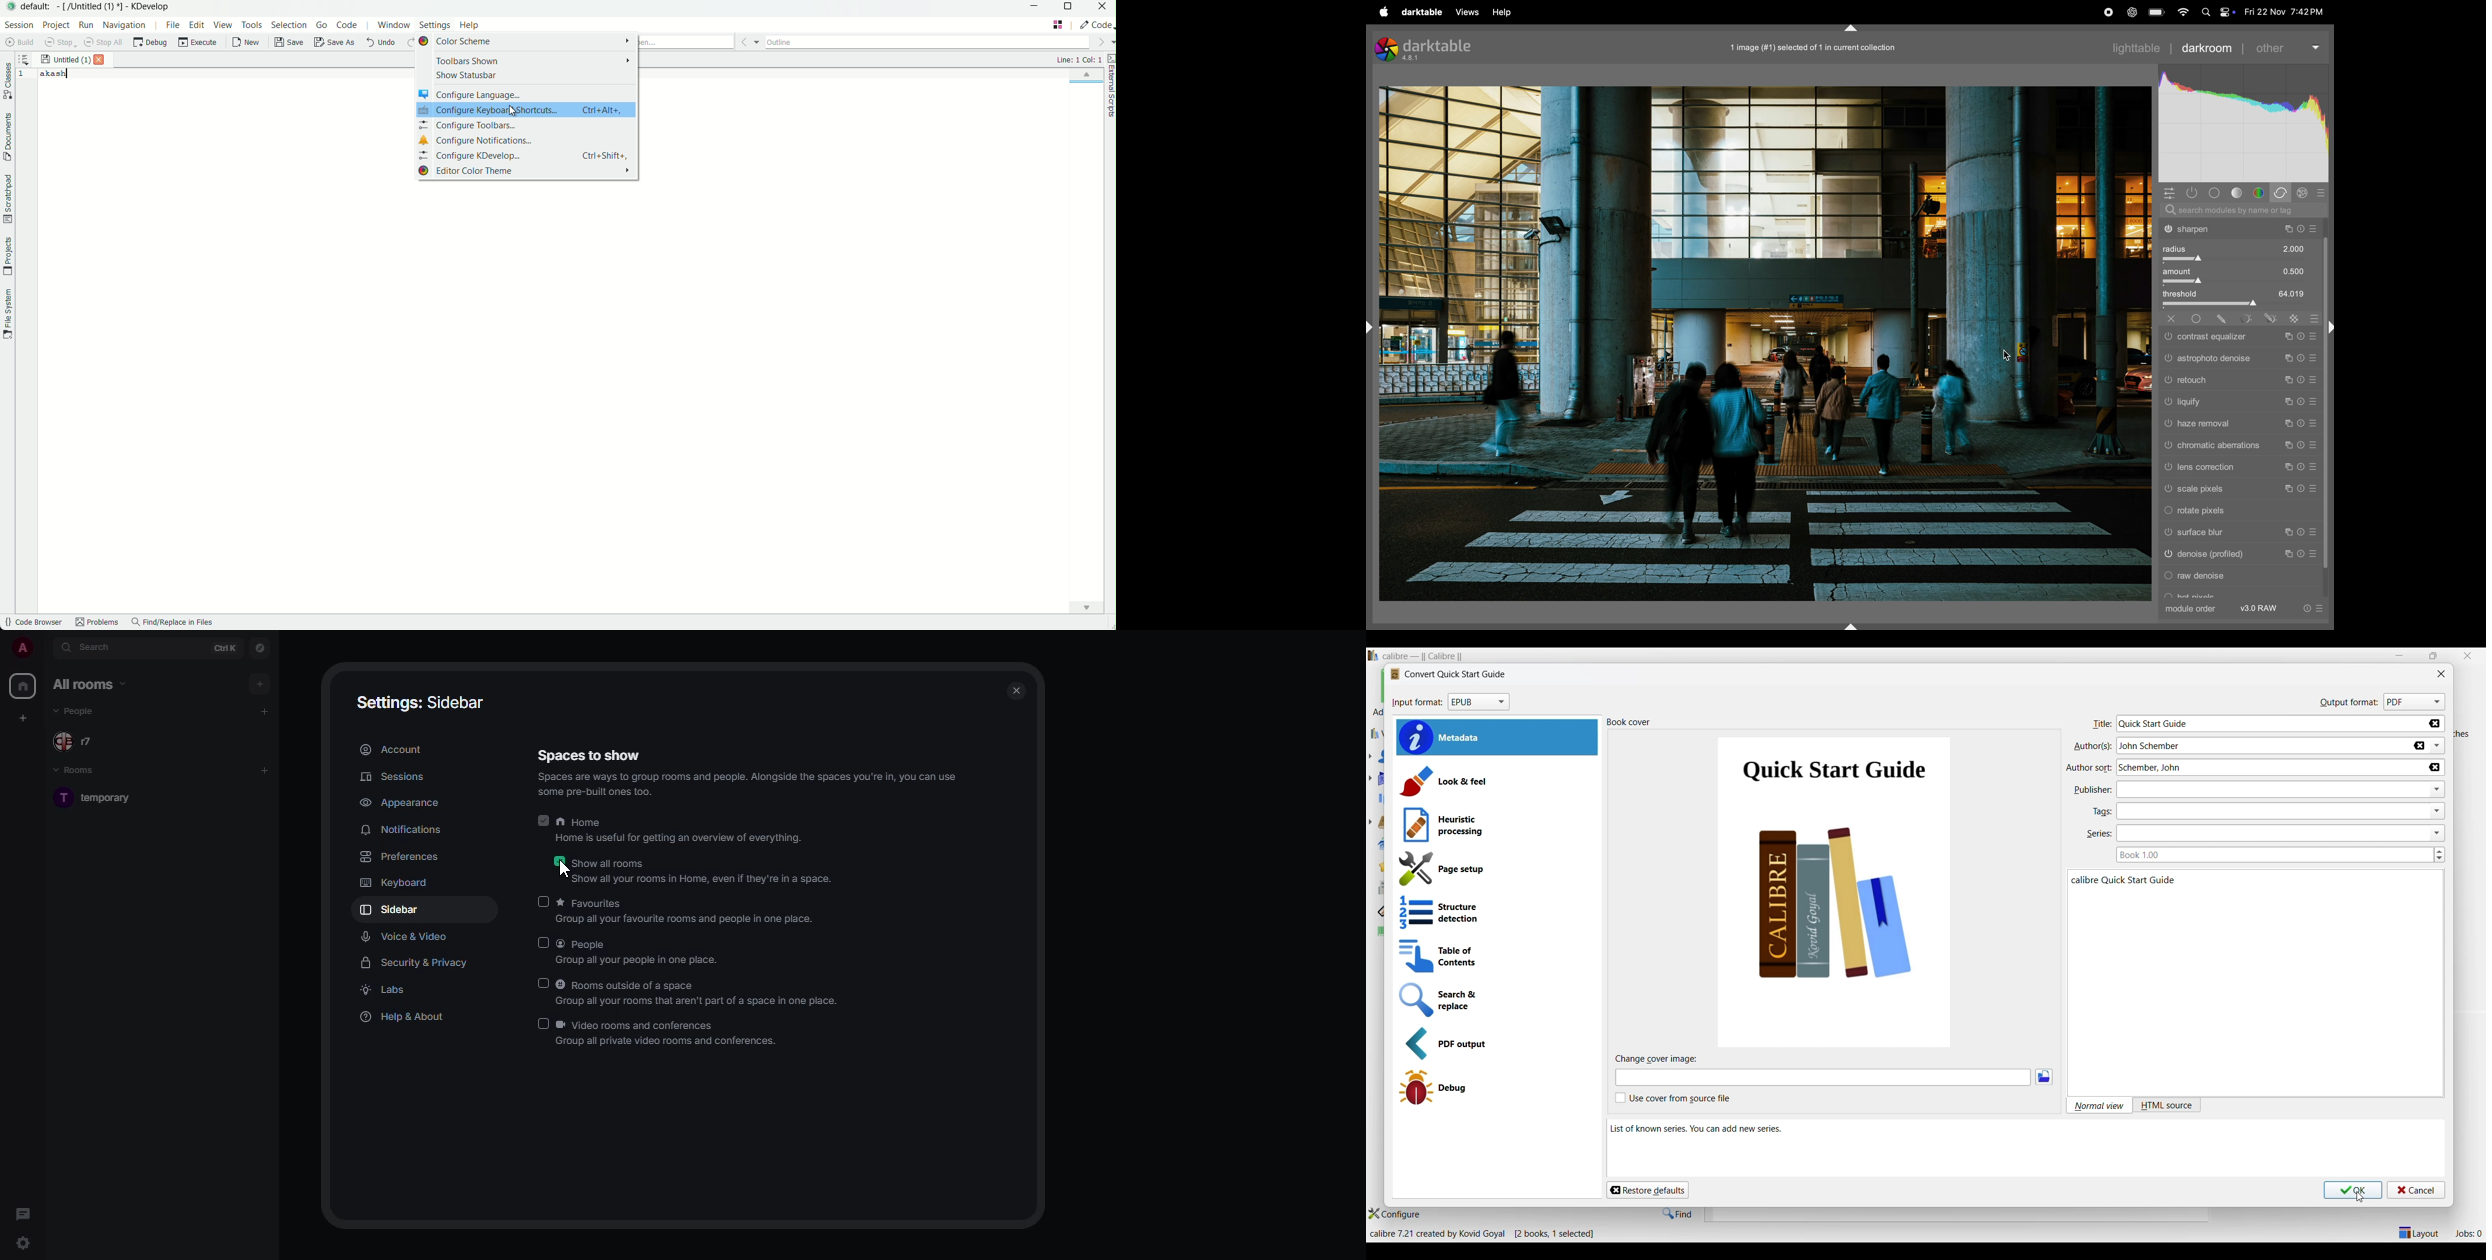 Image resolution: width=2492 pixels, height=1260 pixels. What do you see at coordinates (1853, 28) in the screenshot?
I see `shift+ctrl+t` at bounding box center [1853, 28].